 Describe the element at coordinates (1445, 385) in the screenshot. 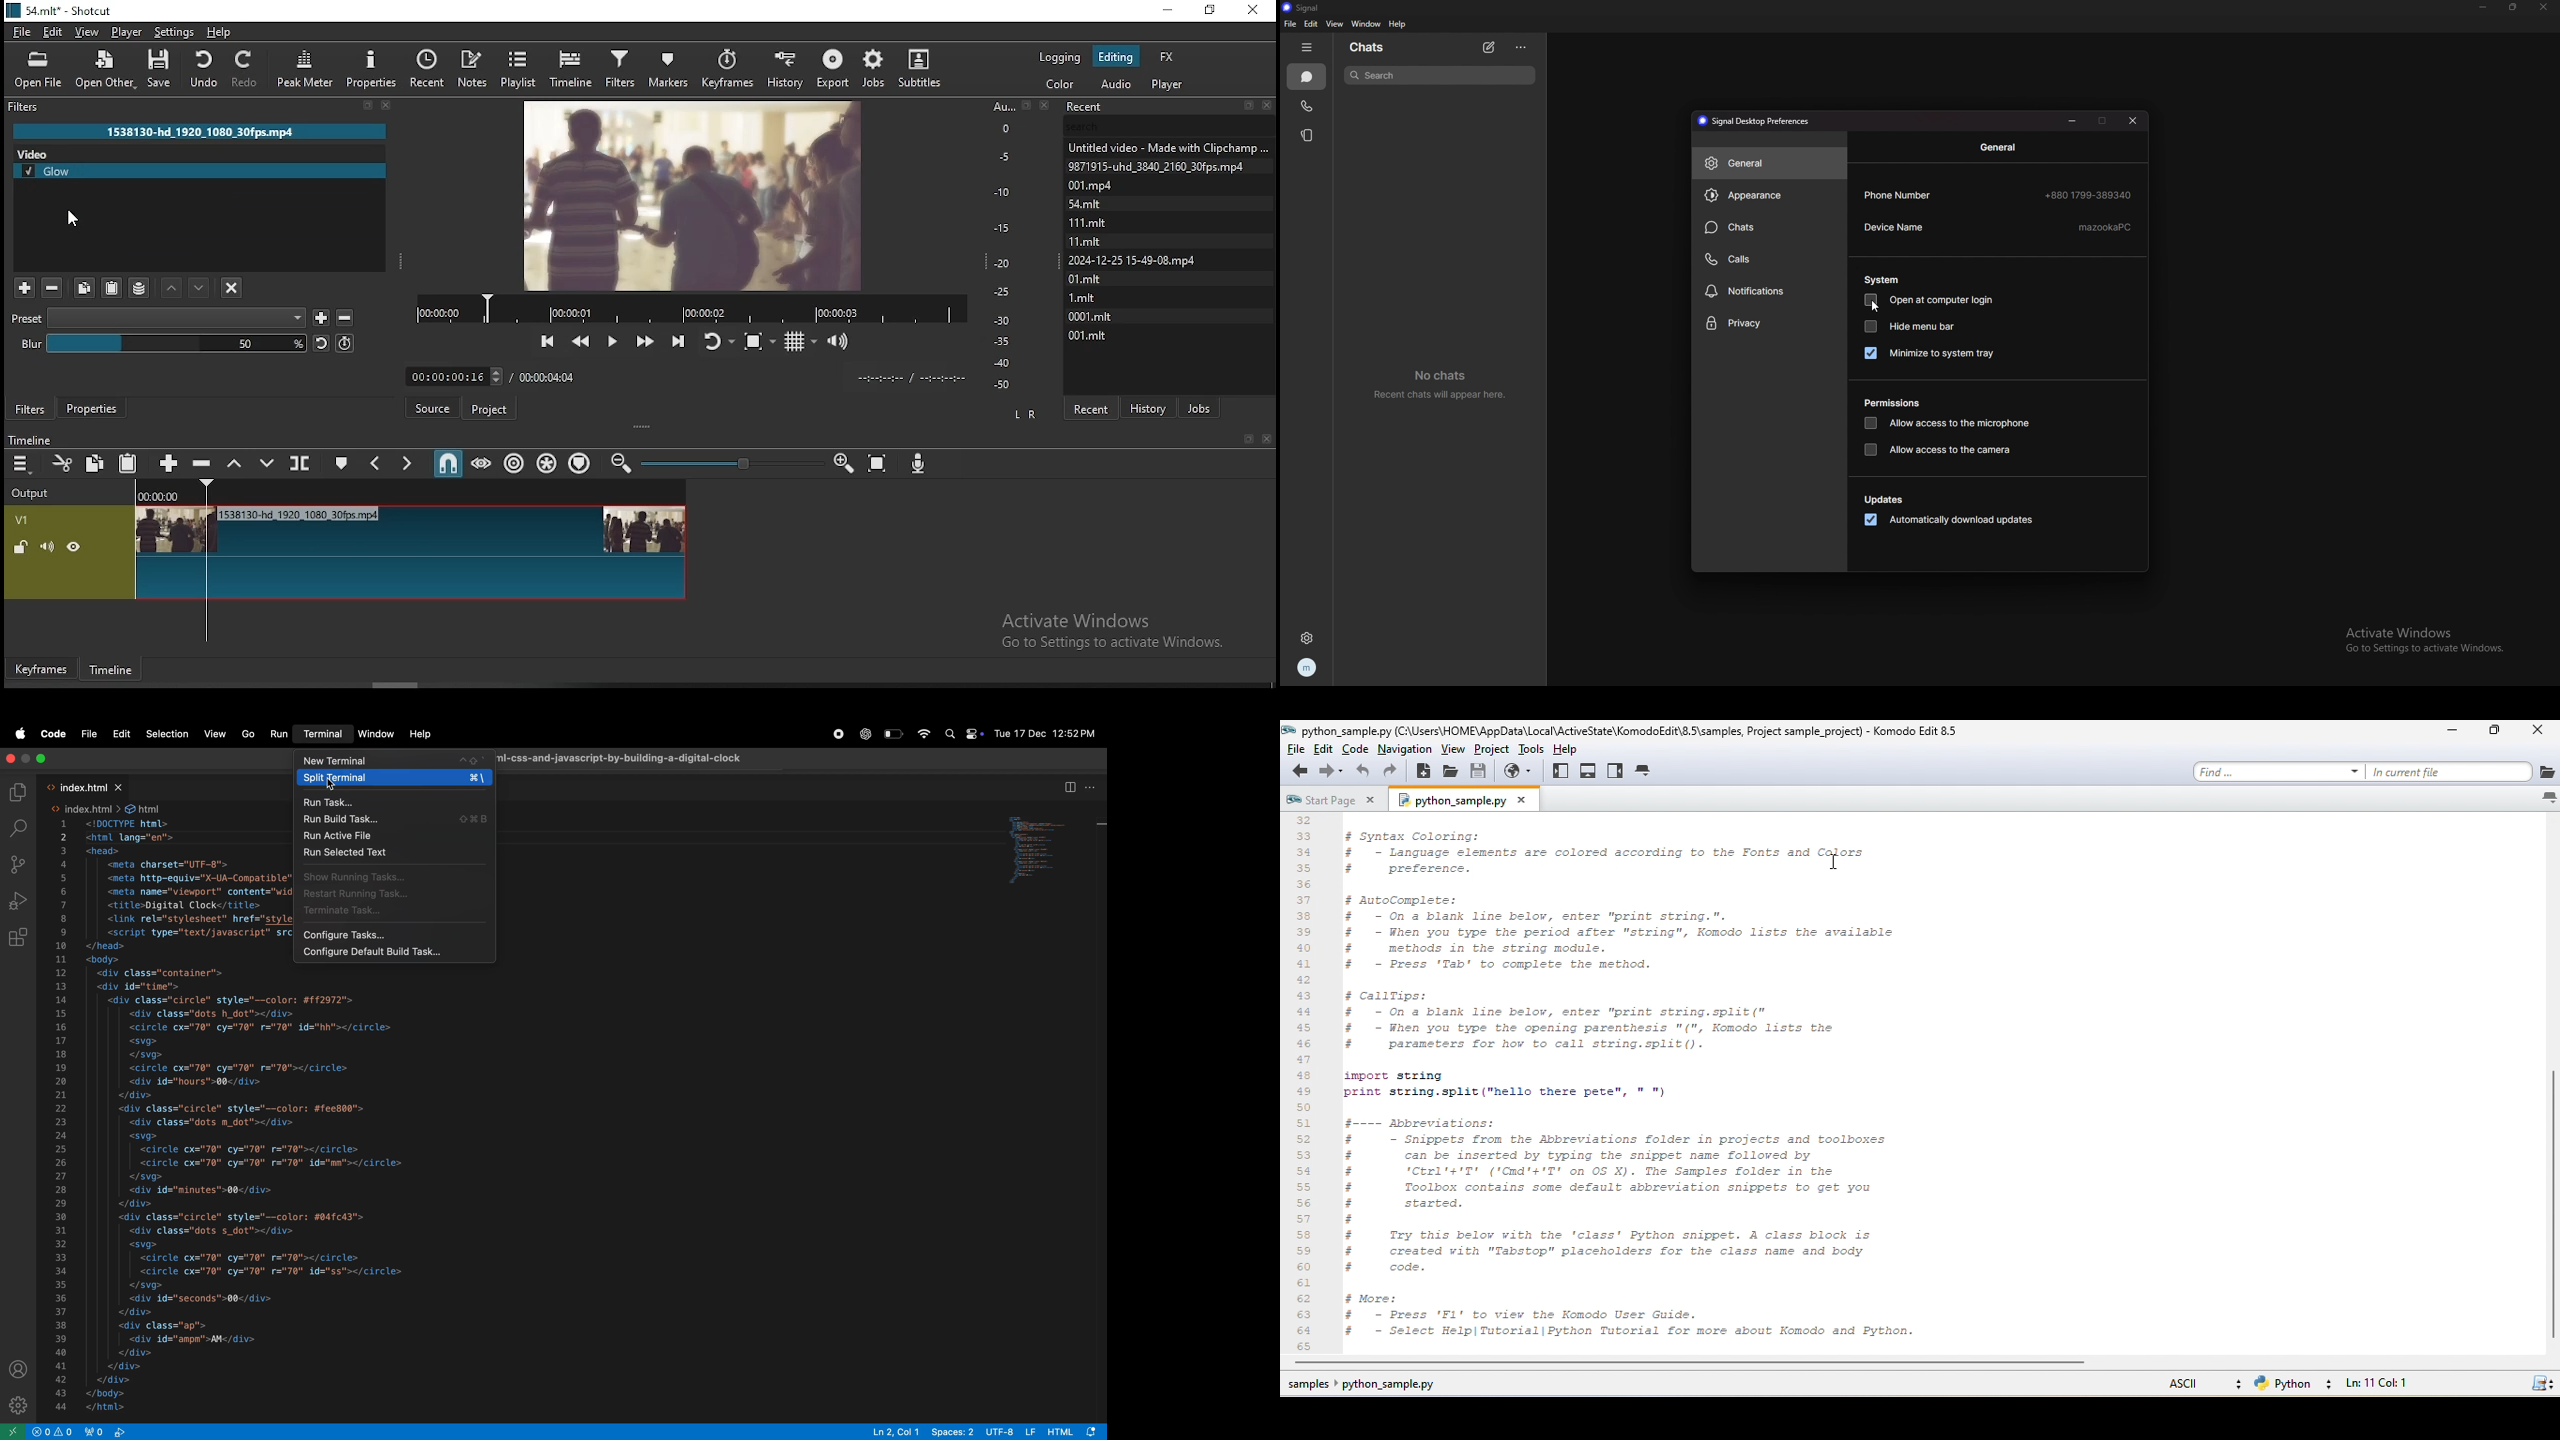

I see `no chats recent chats will appear here` at that location.